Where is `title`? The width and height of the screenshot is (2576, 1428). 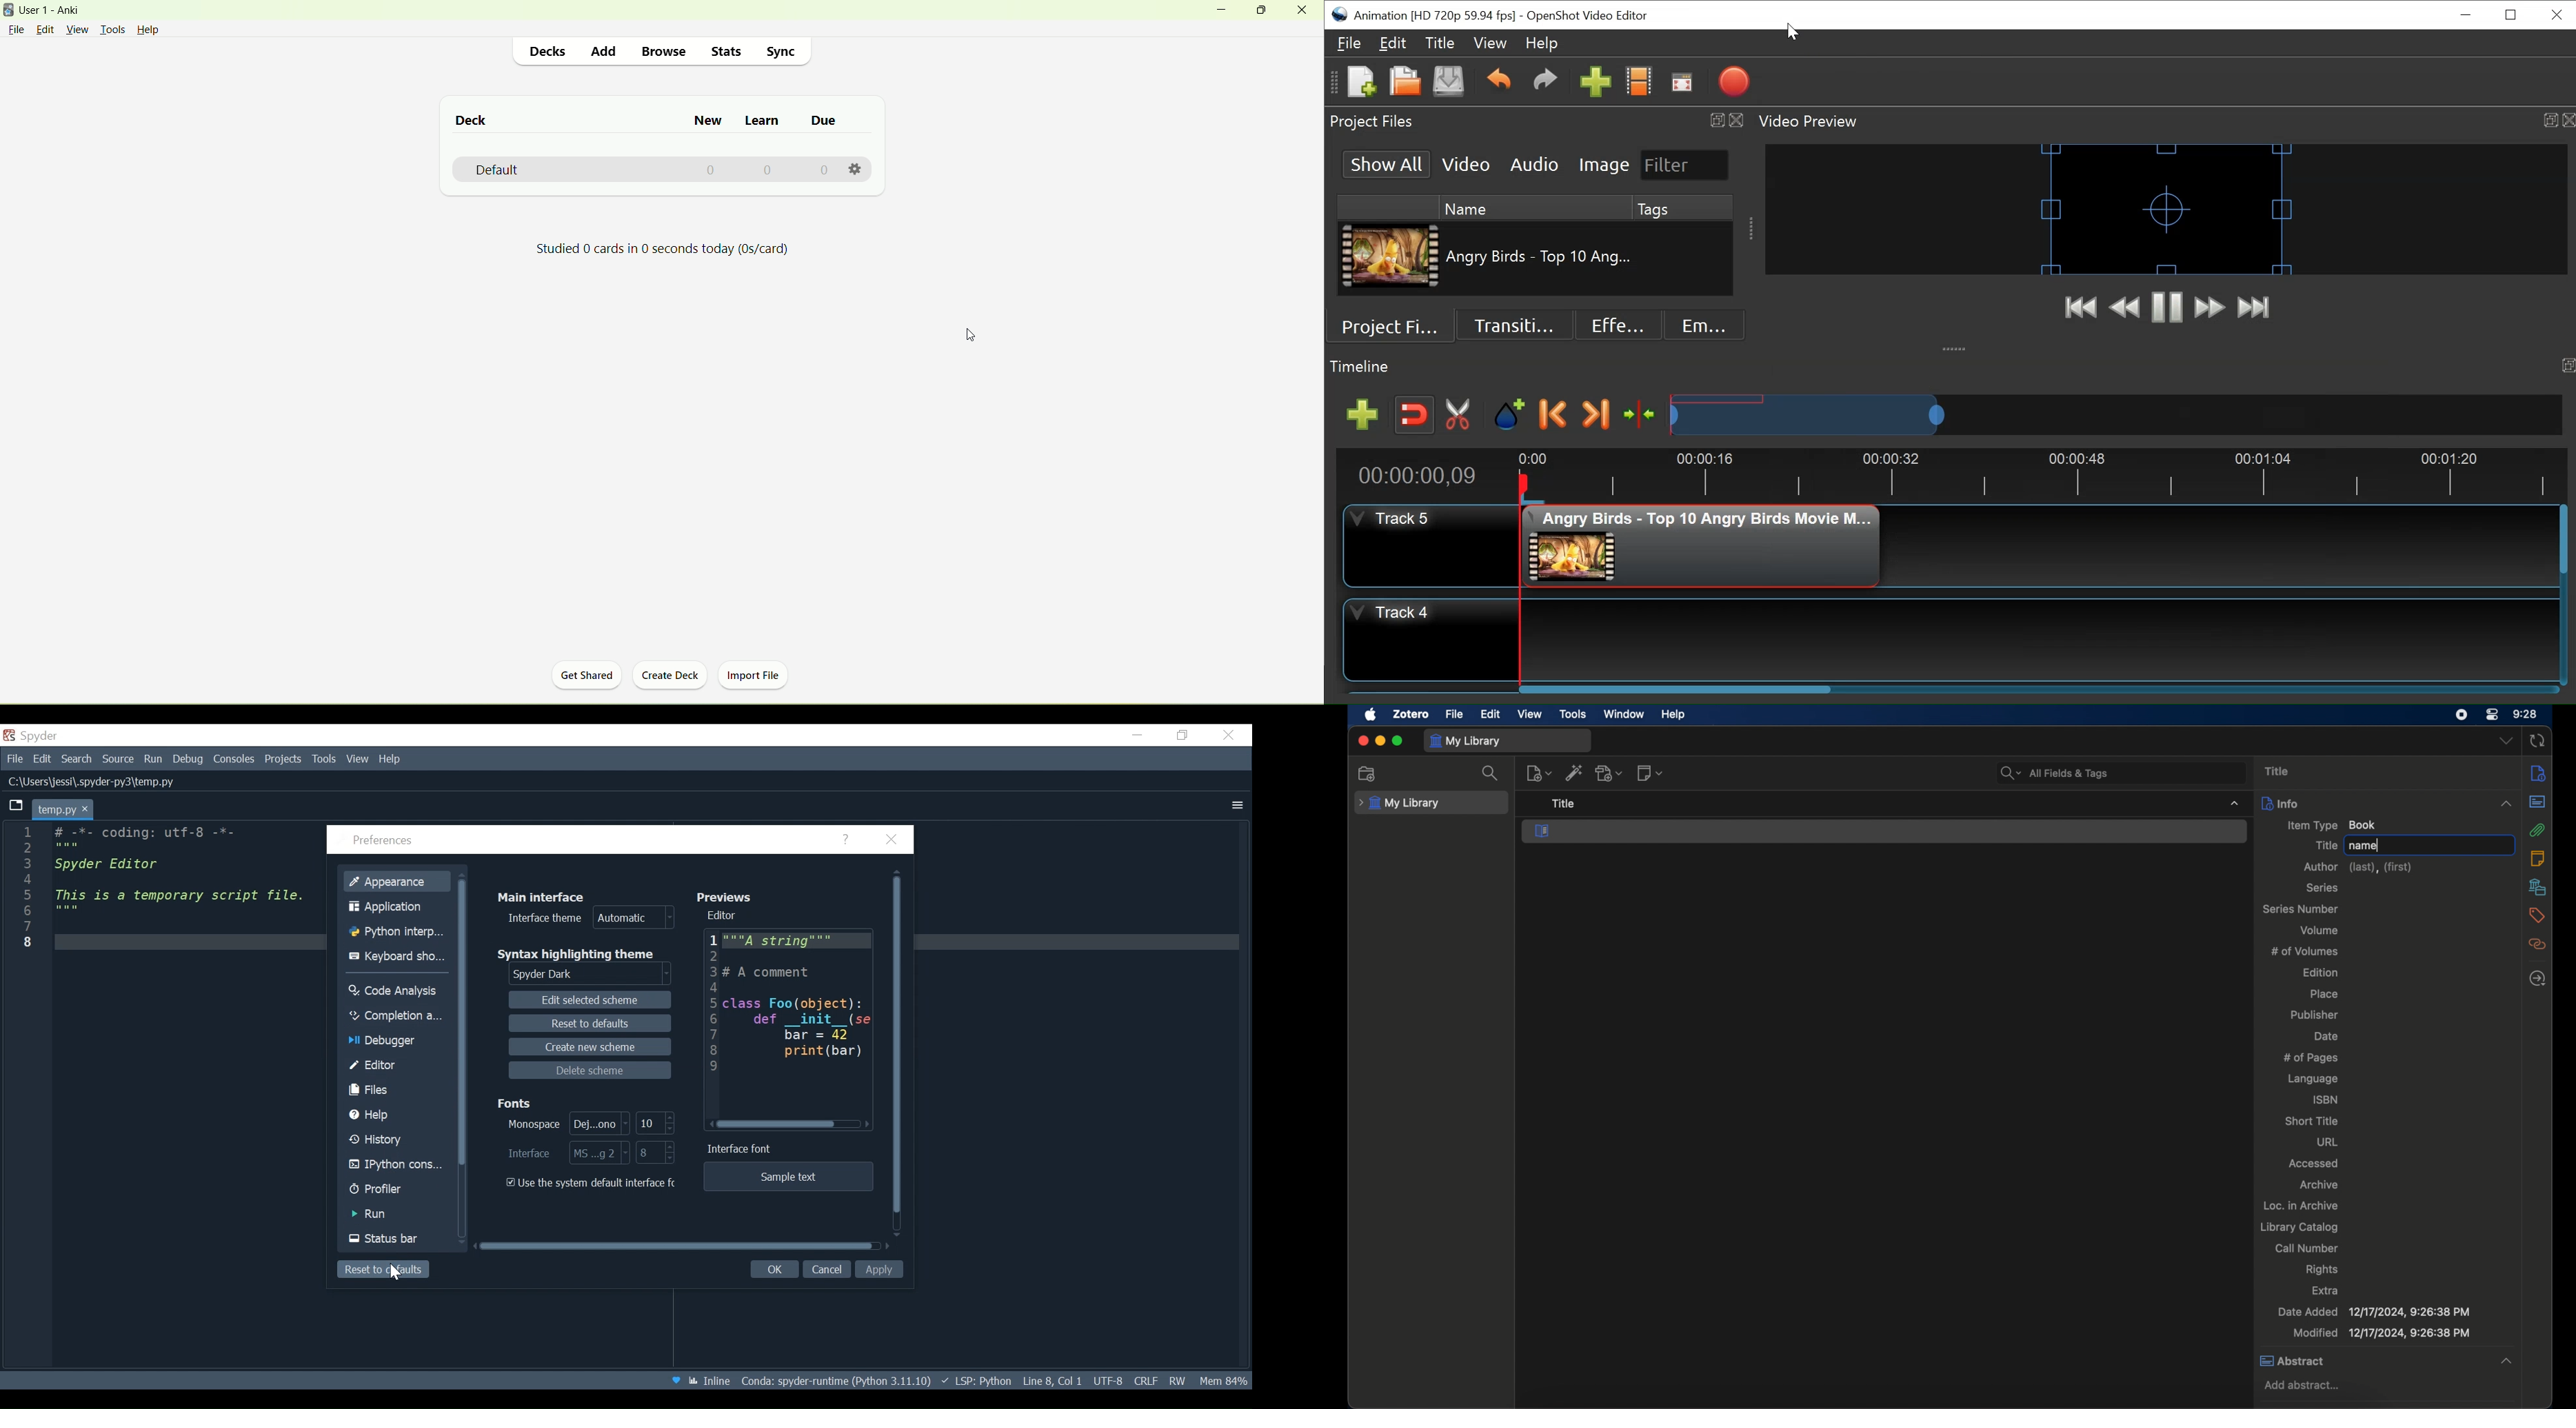 title is located at coordinates (2278, 771).